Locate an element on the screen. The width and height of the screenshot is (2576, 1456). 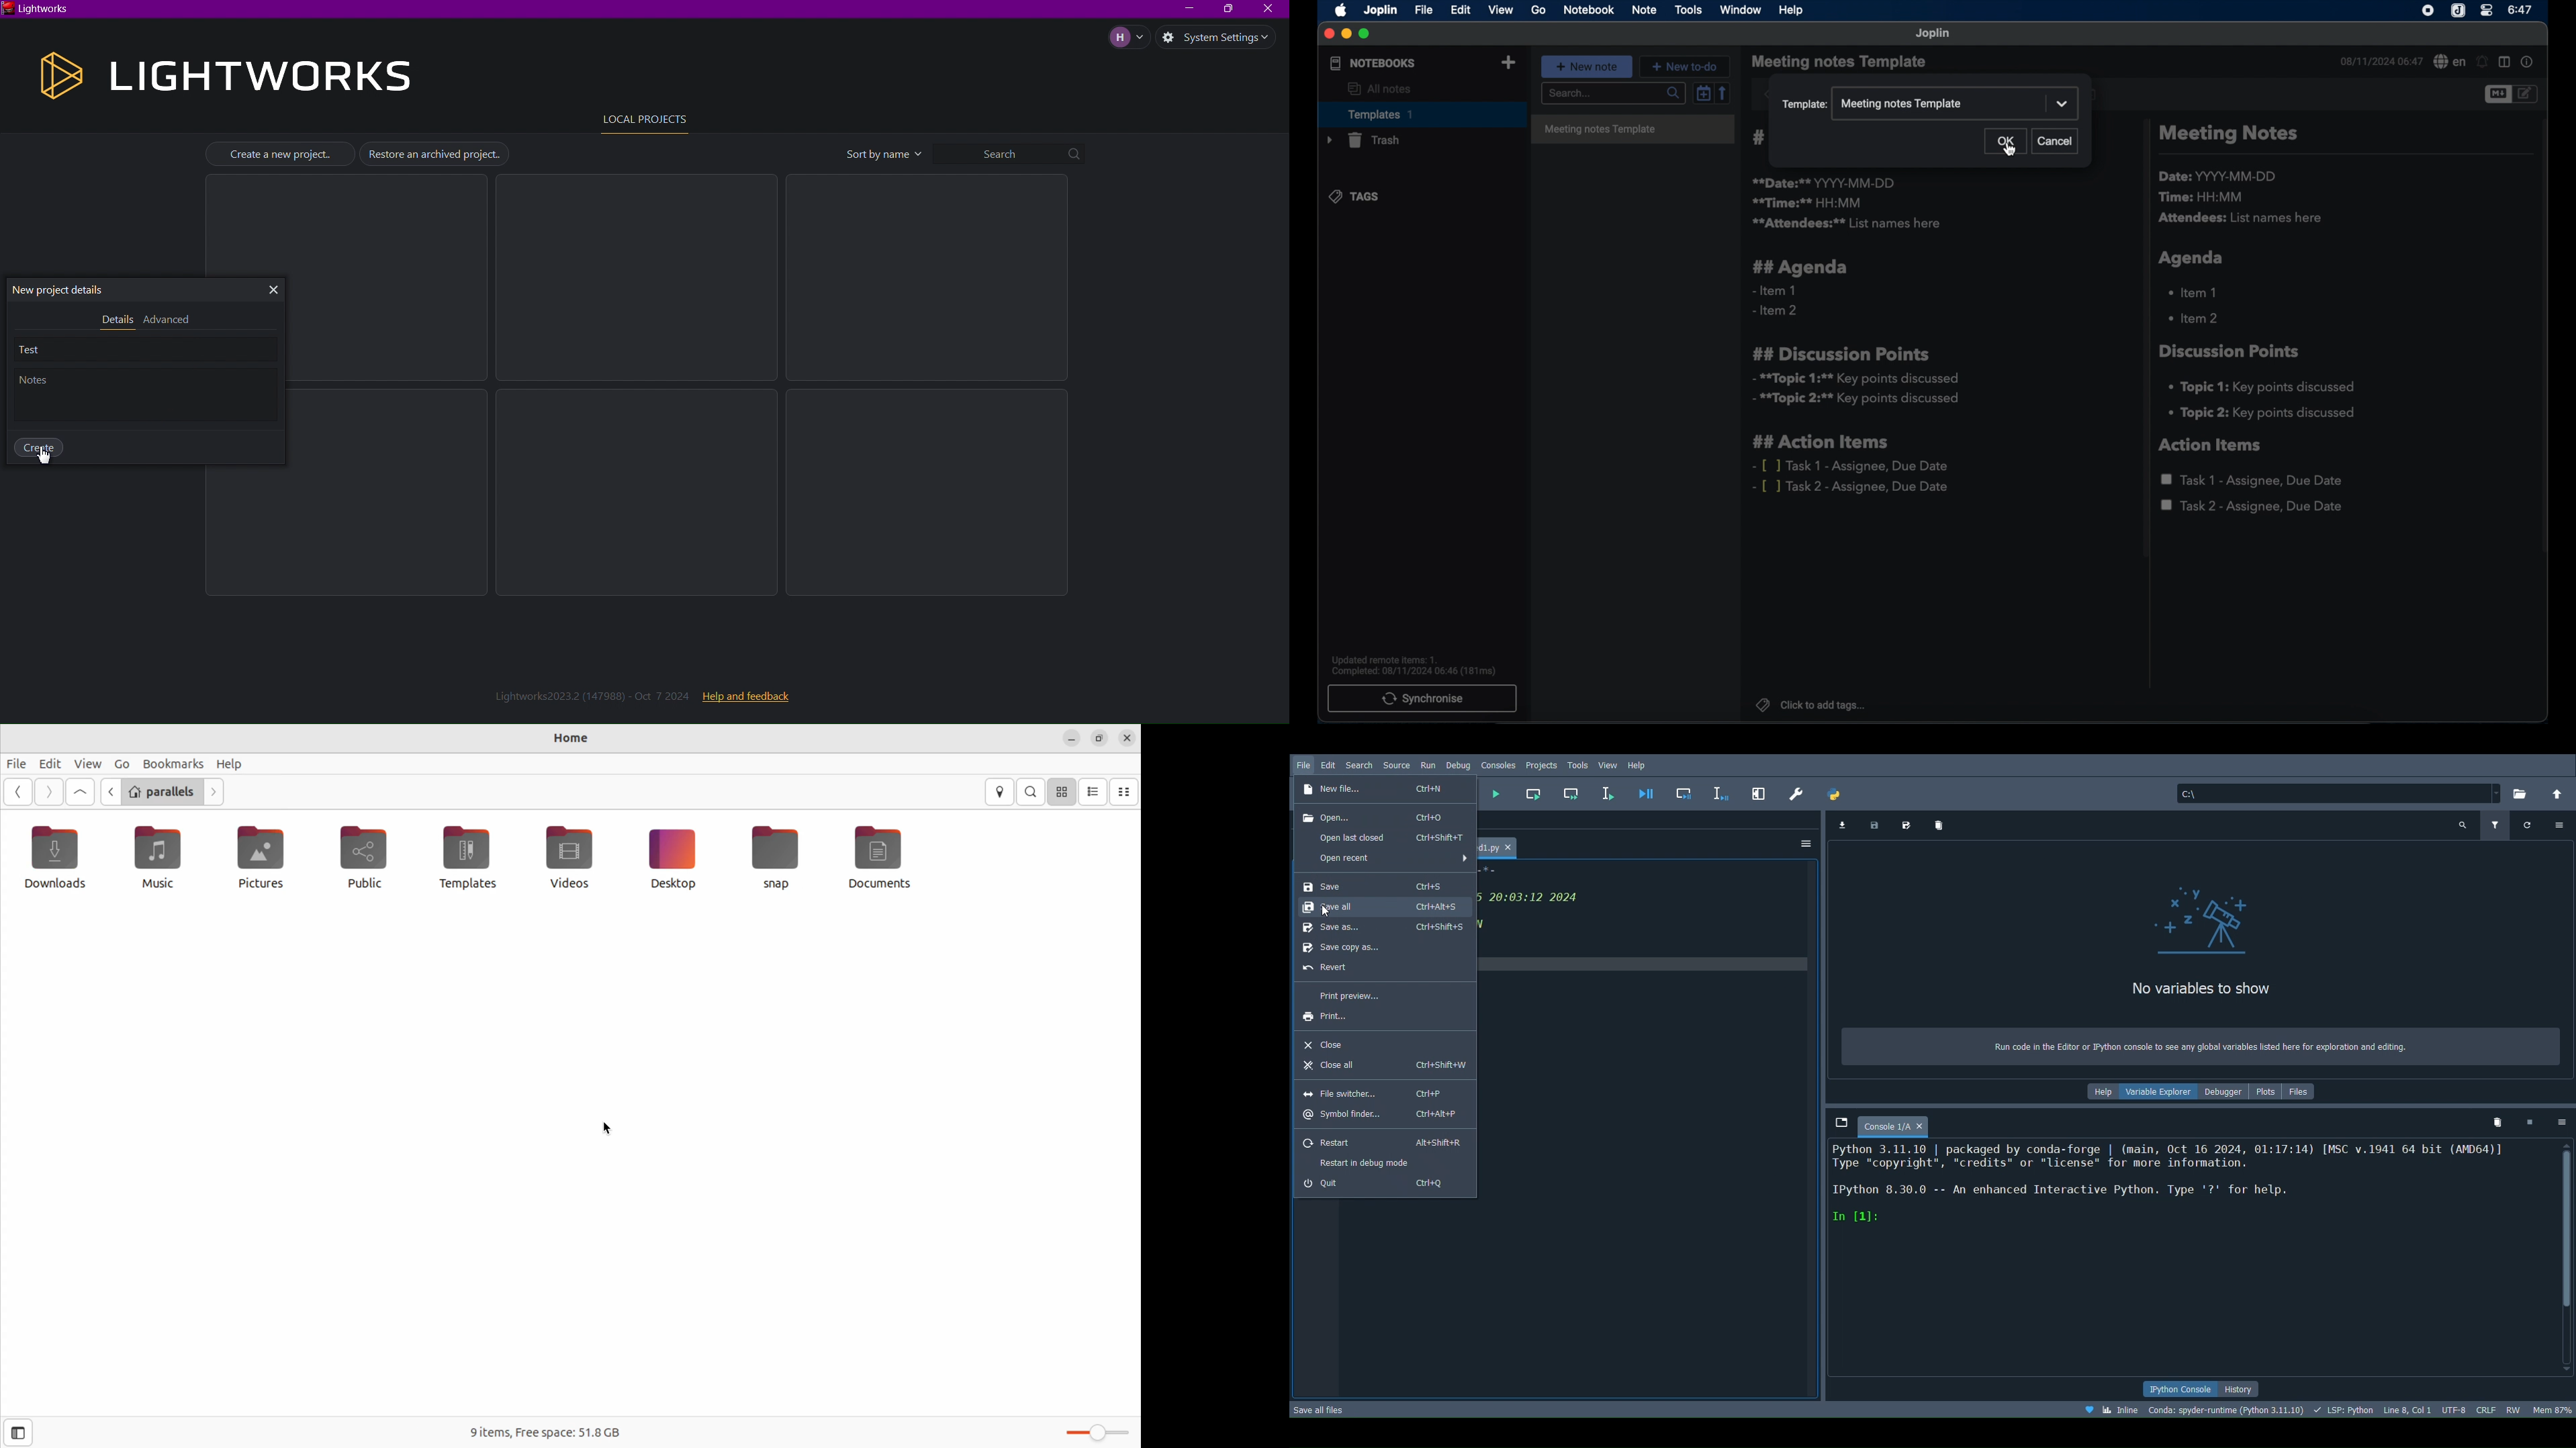
reverse sort order is located at coordinates (1724, 93).